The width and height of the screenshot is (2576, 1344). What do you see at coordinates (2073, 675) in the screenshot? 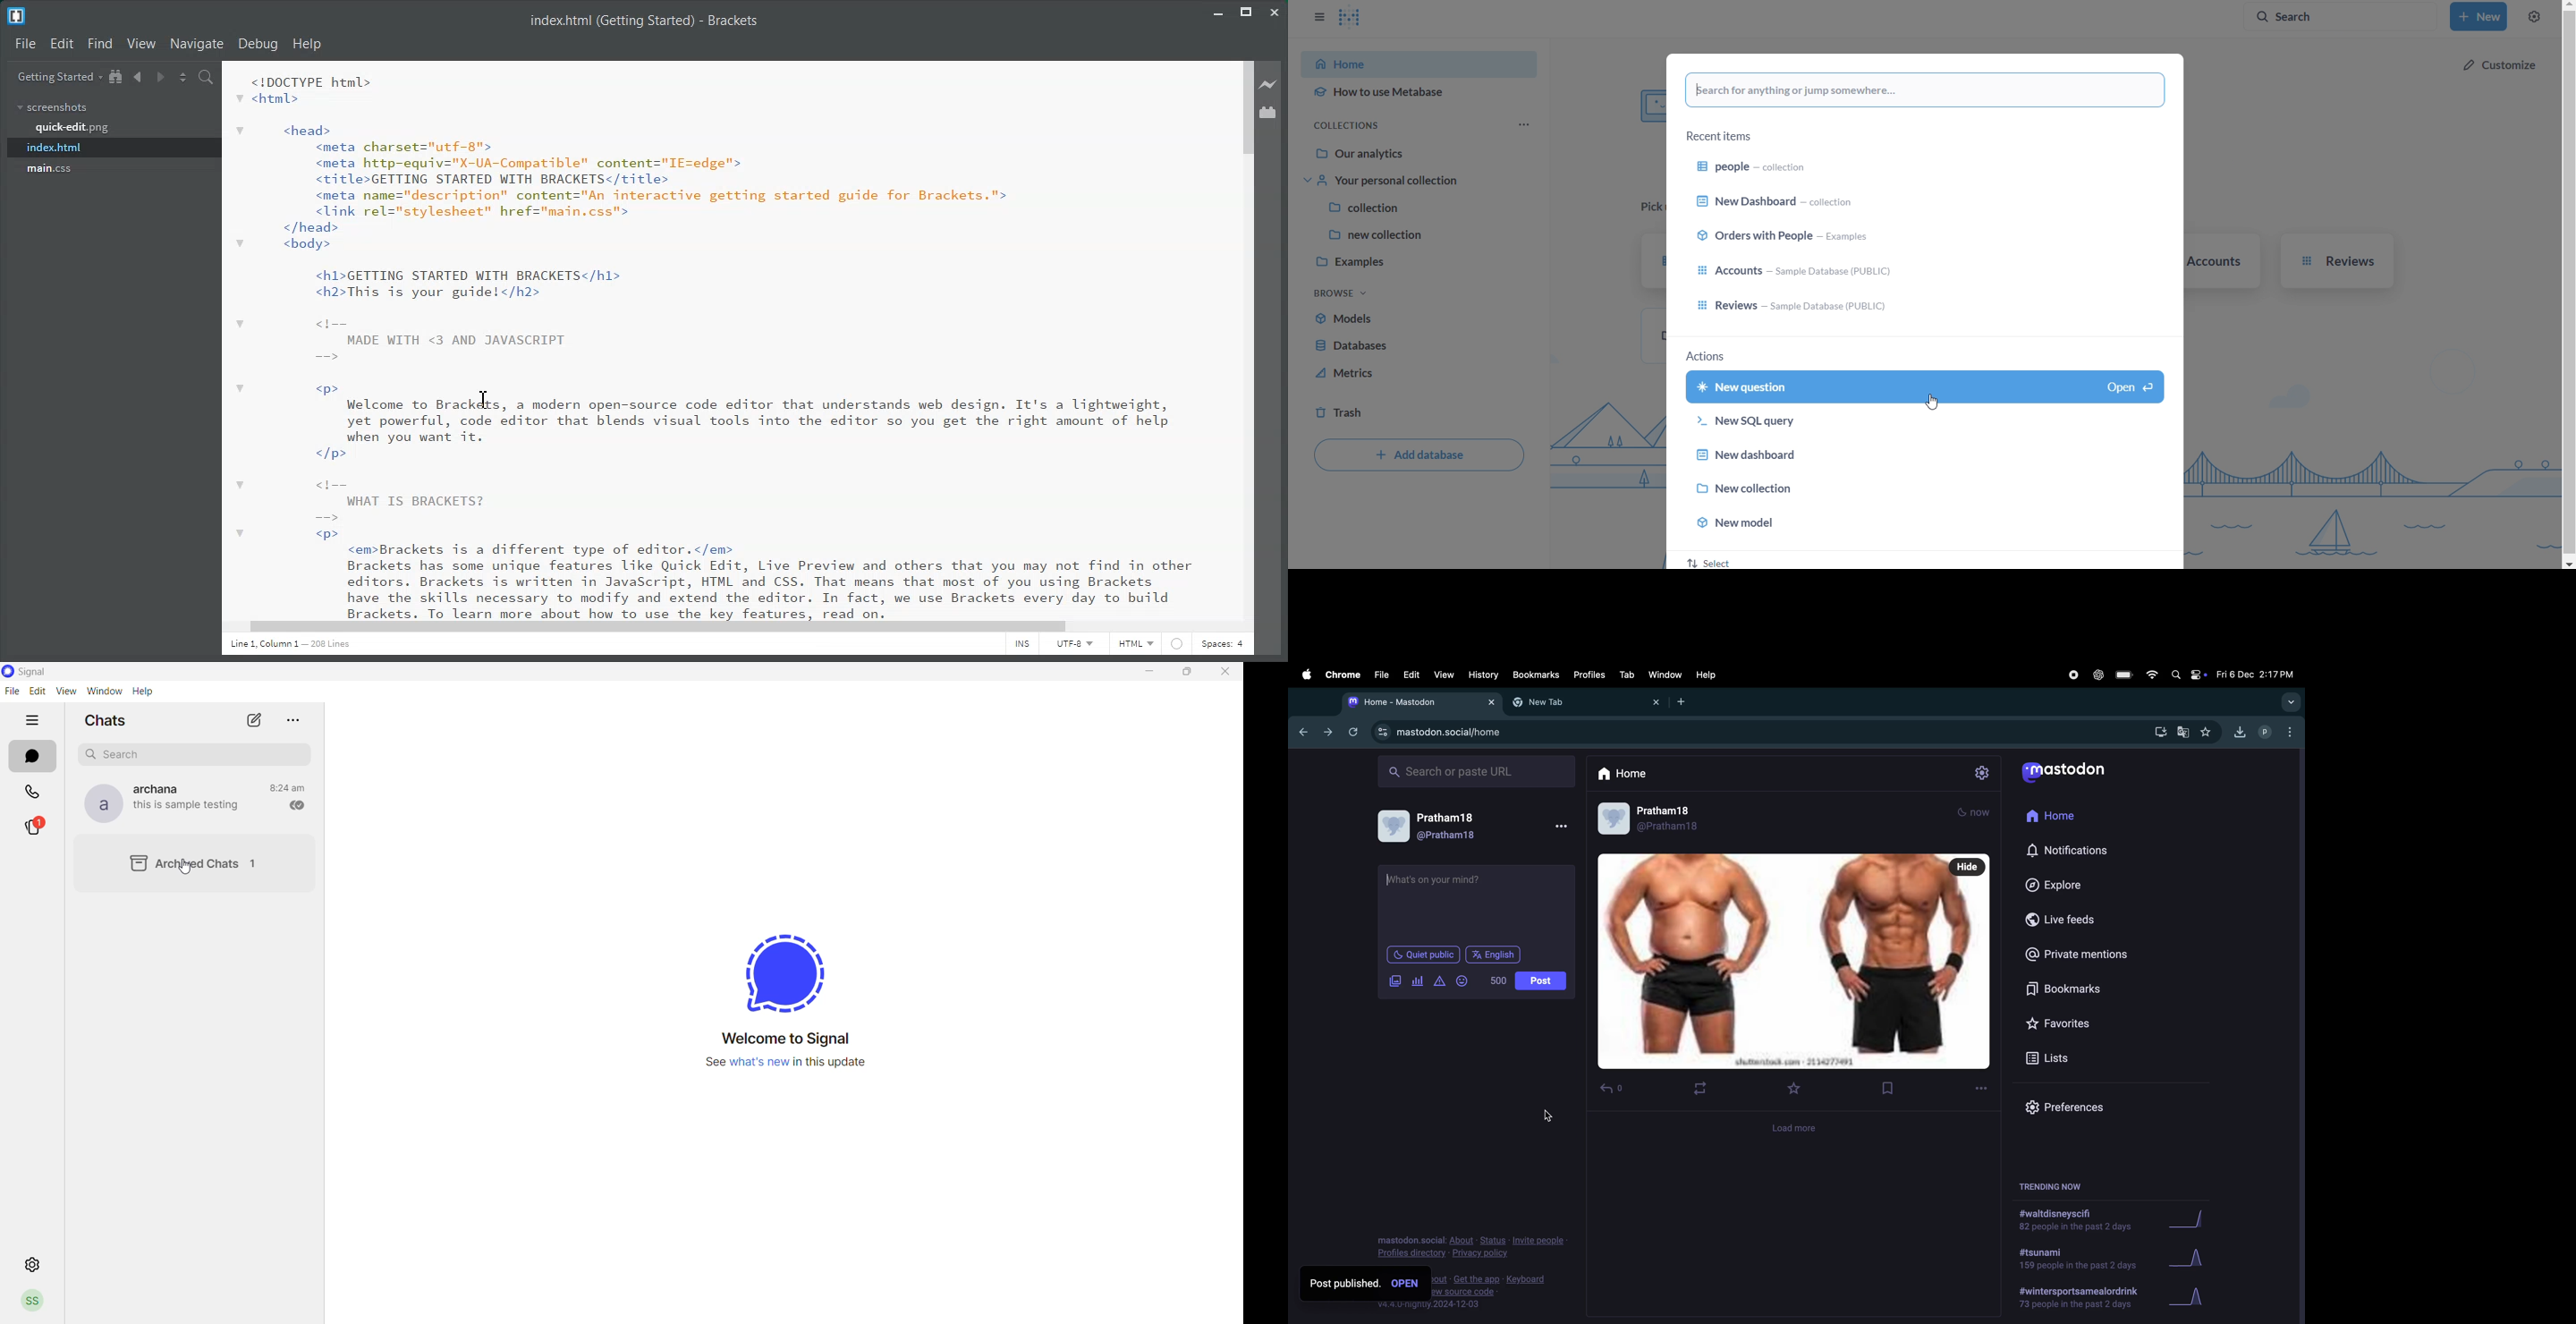
I see `record` at bounding box center [2073, 675].